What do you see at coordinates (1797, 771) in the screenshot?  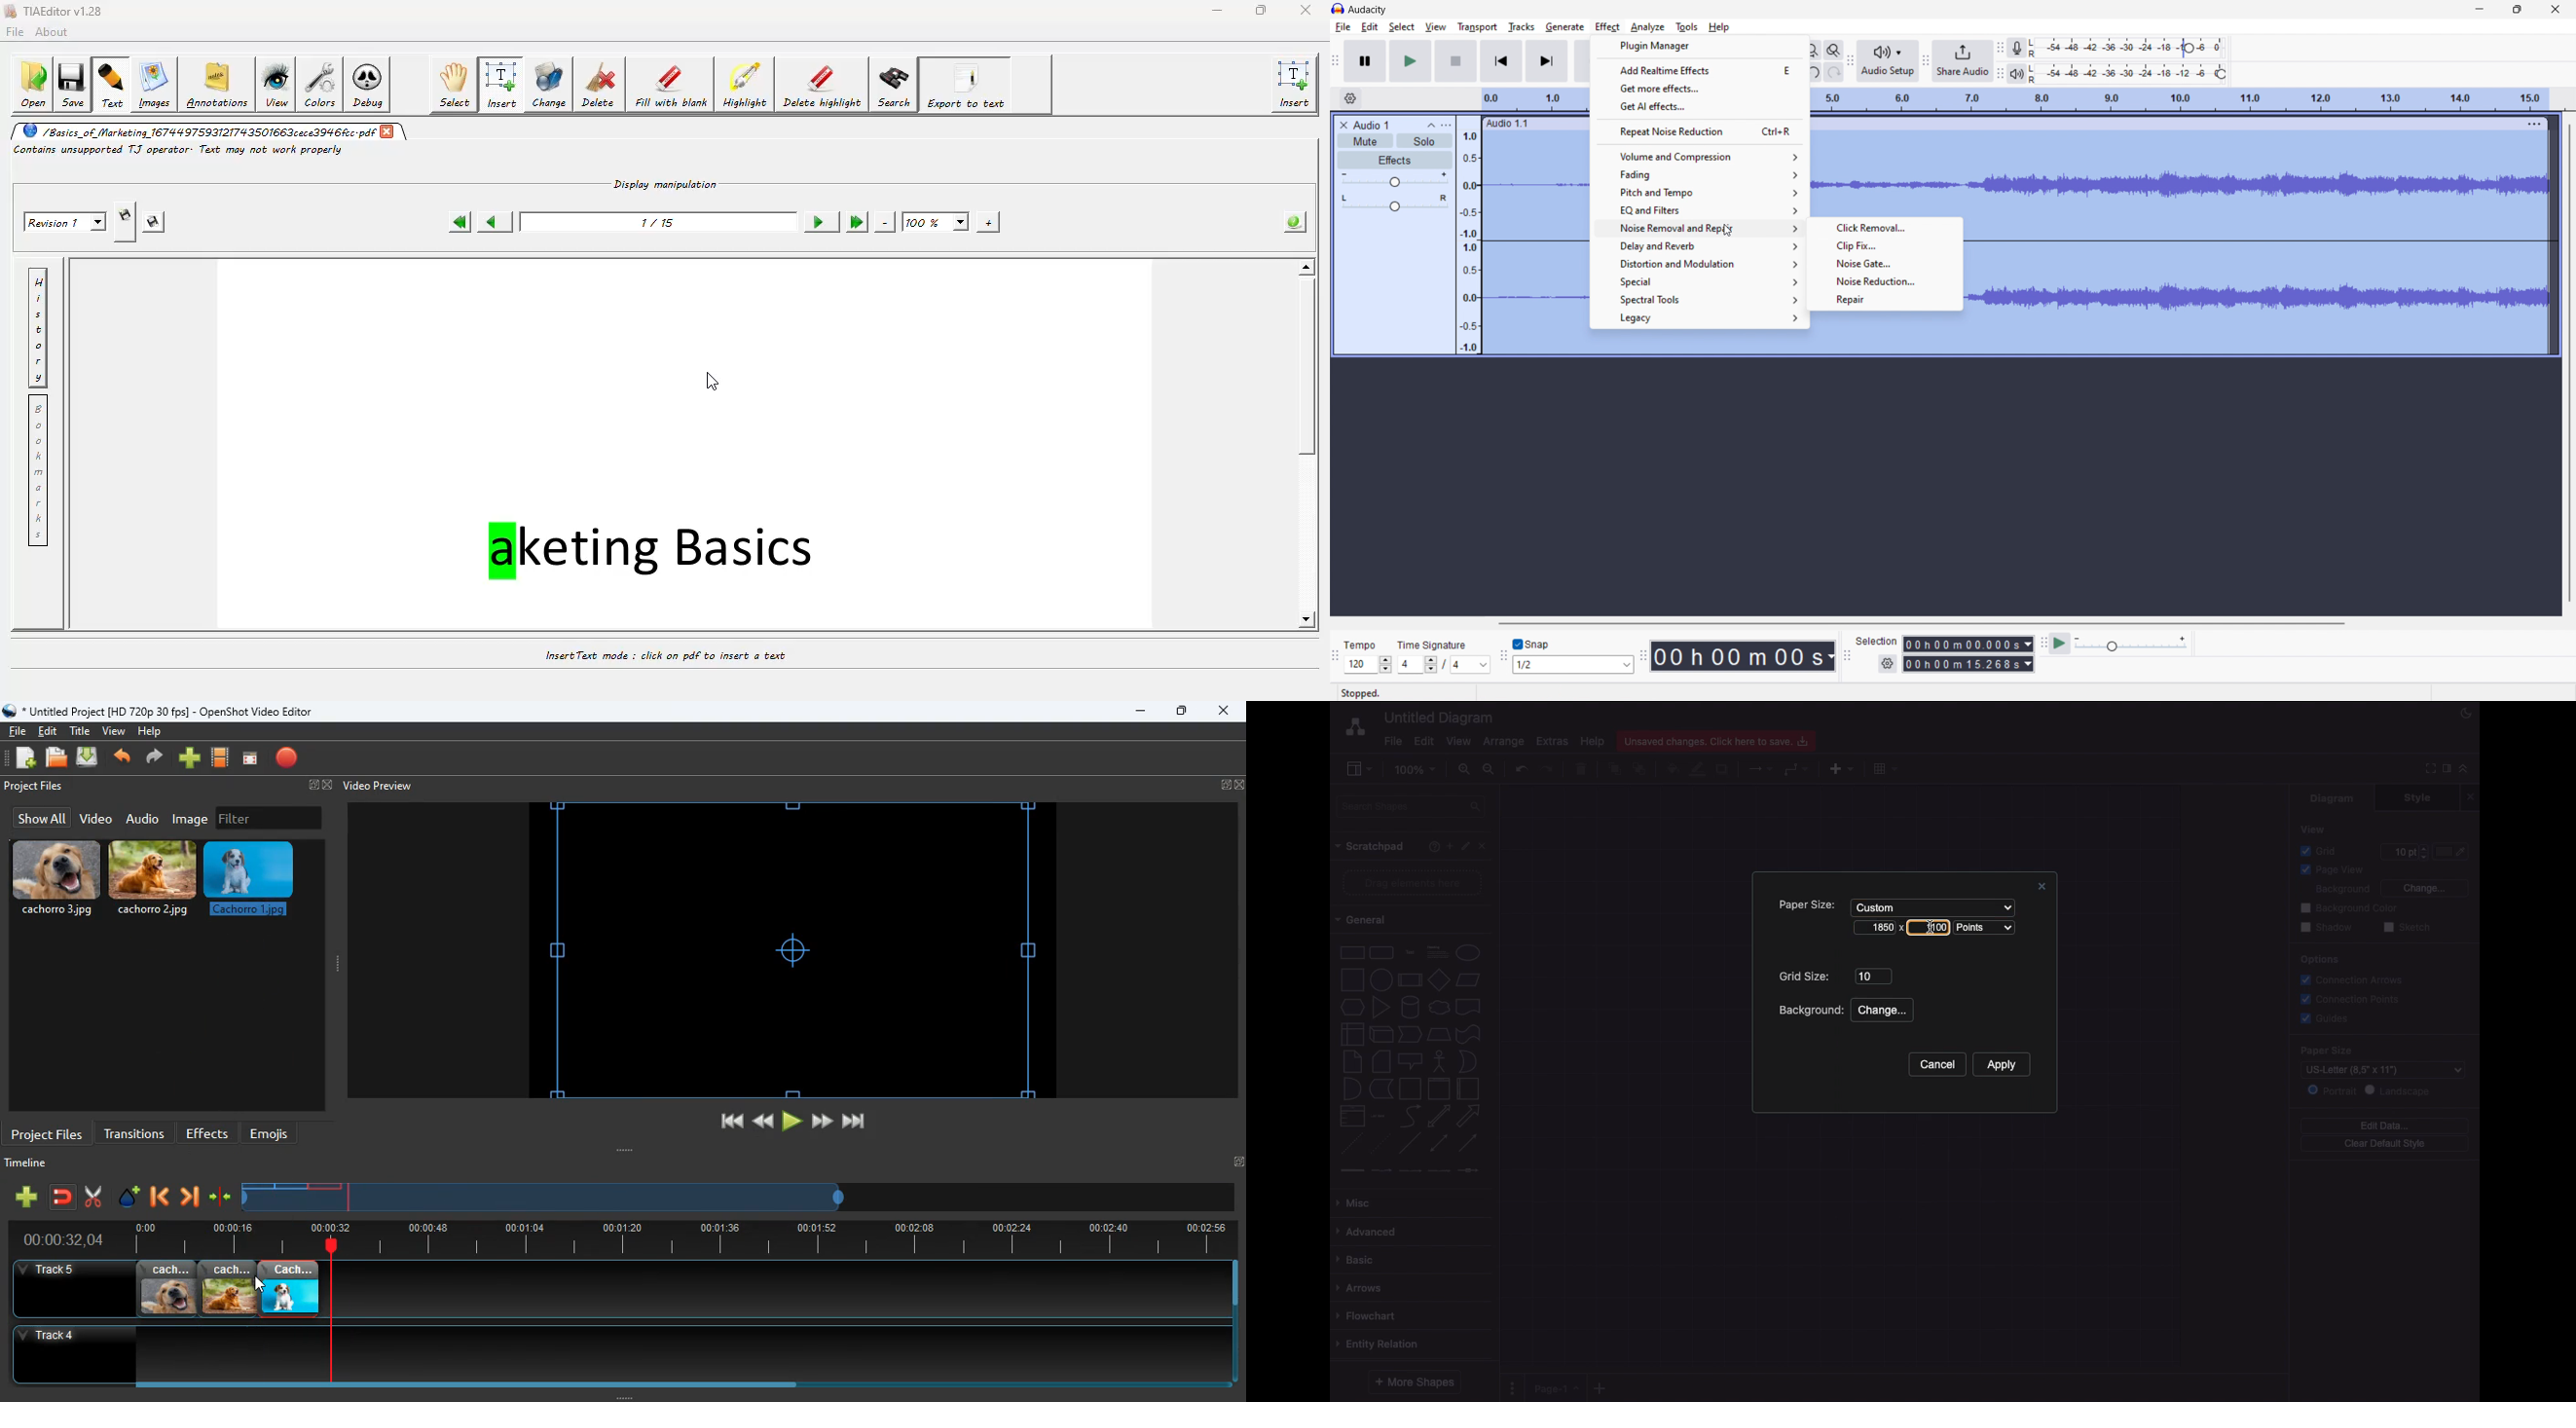 I see `Waypoints` at bounding box center [1797, 771].